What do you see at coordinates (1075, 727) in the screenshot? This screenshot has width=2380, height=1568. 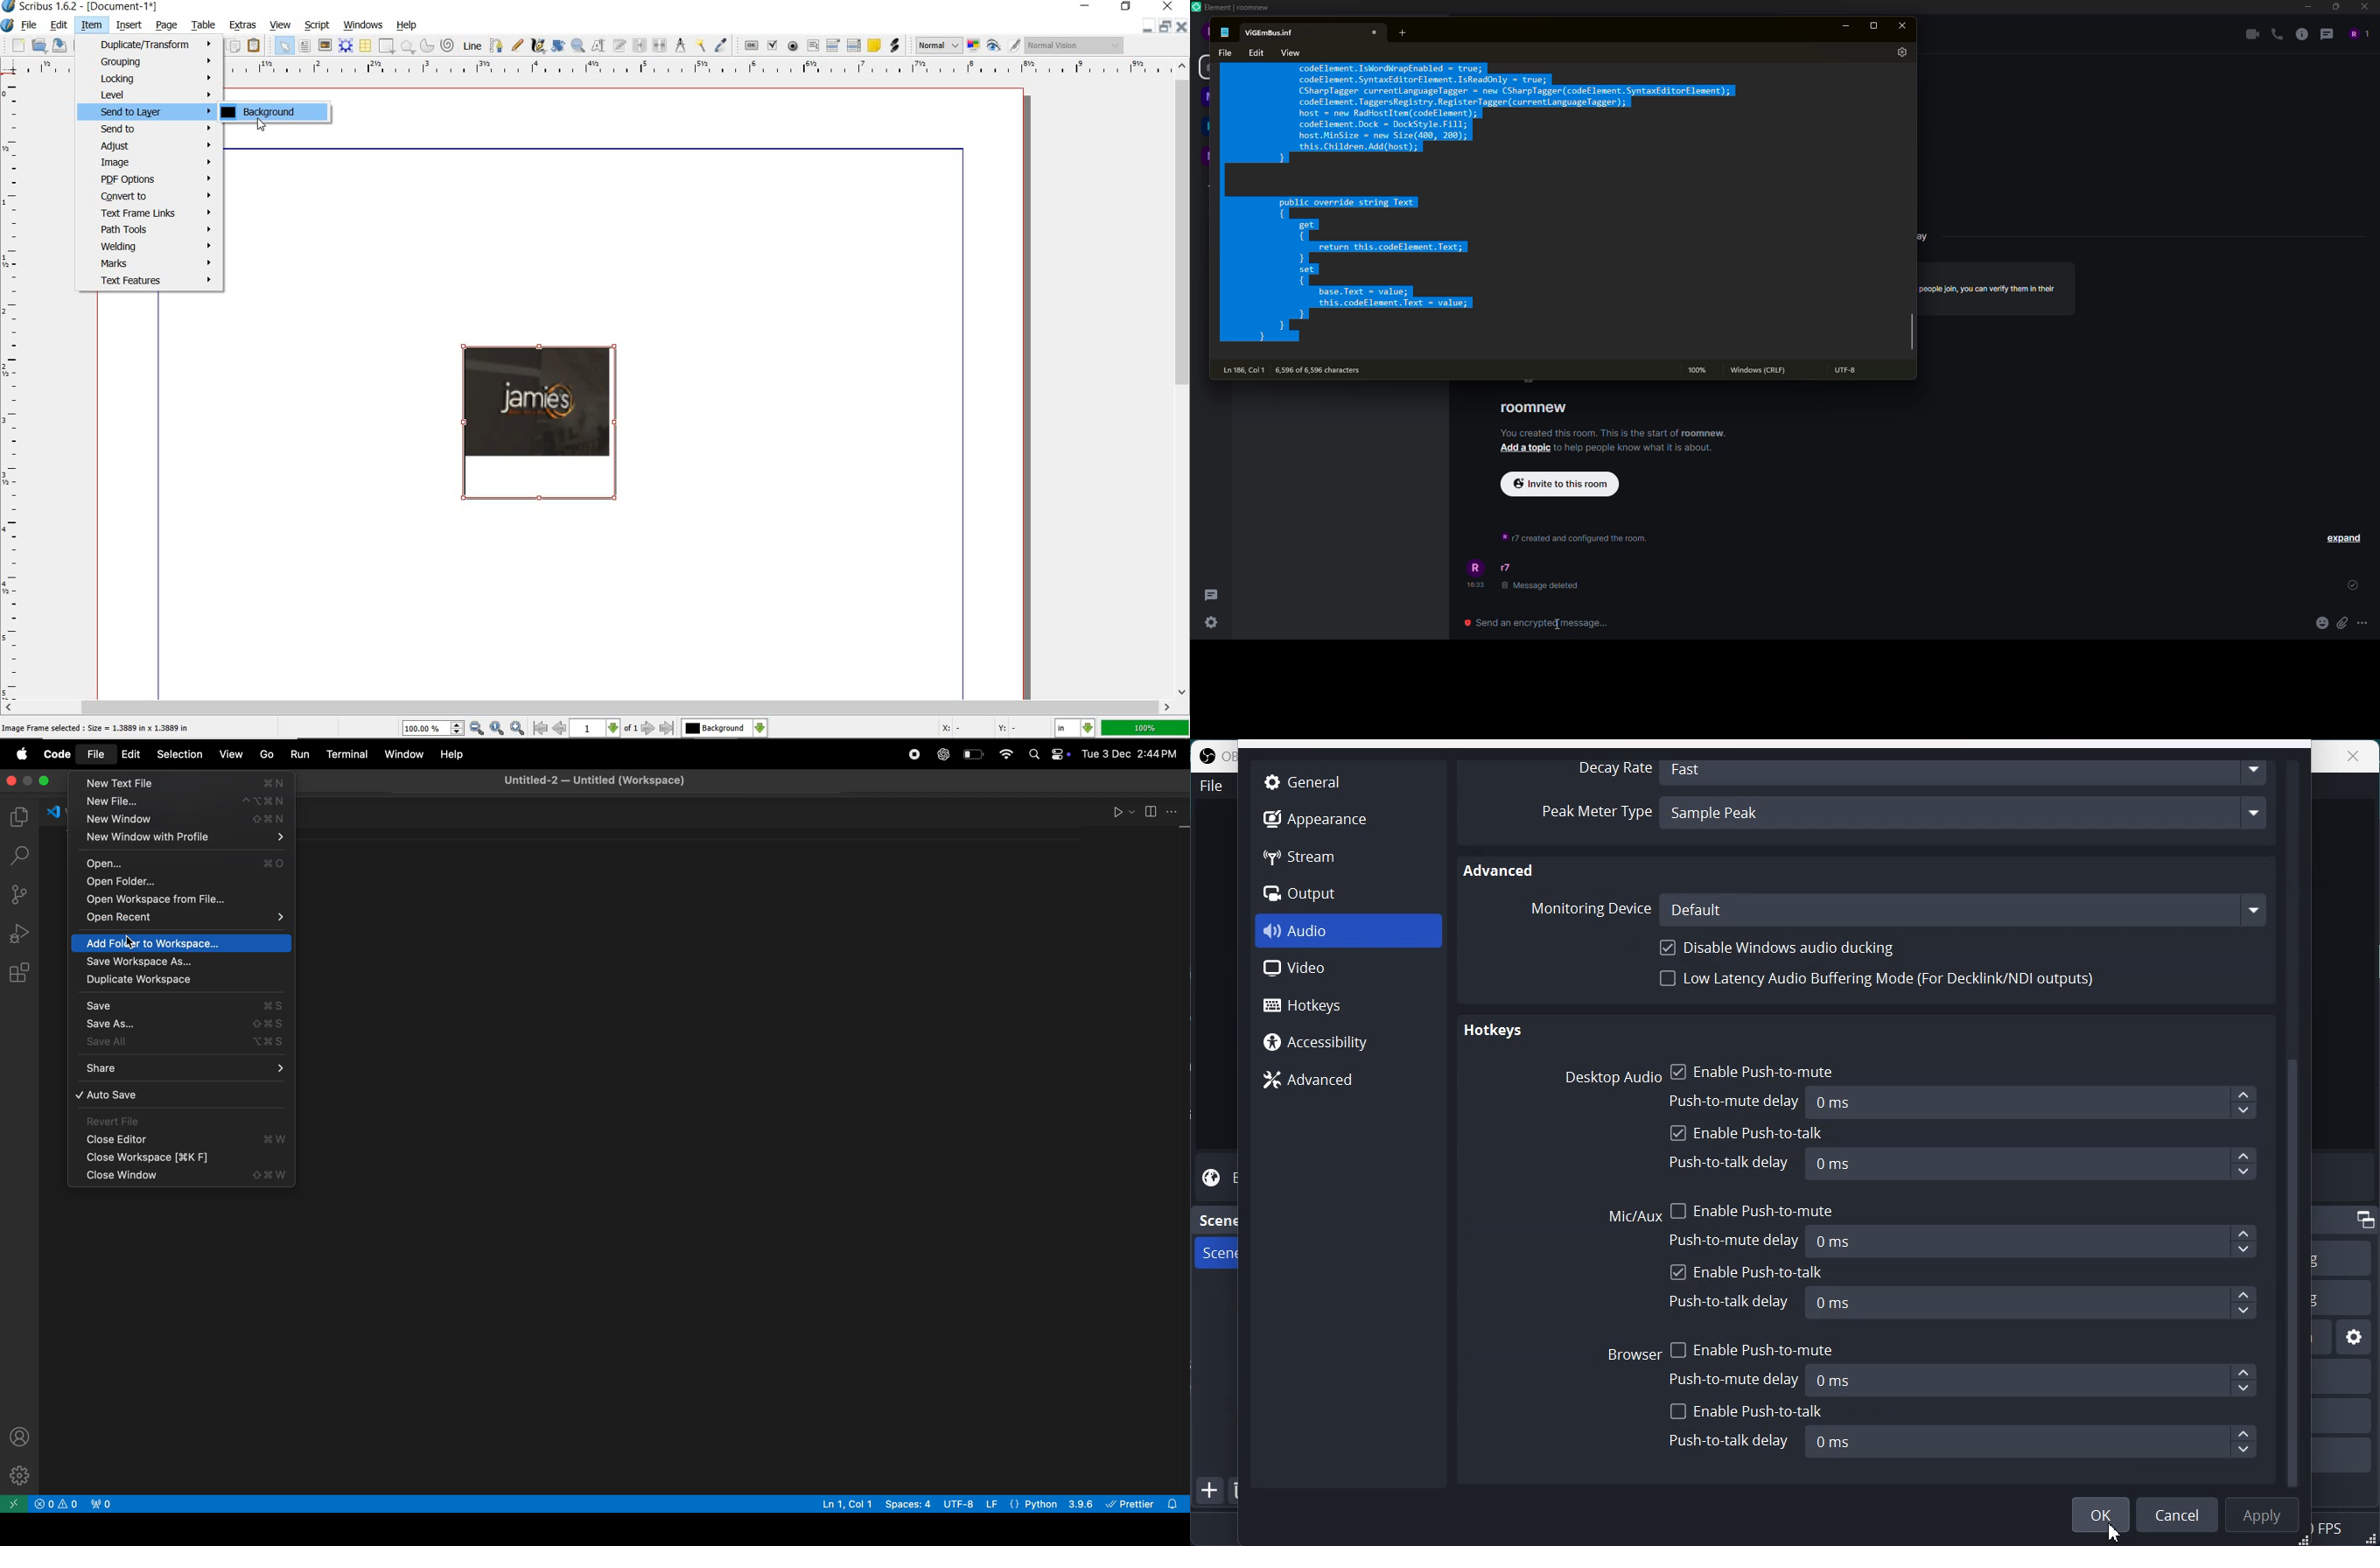 I see `select the current unit: in` at bounding box center [1075, 727].